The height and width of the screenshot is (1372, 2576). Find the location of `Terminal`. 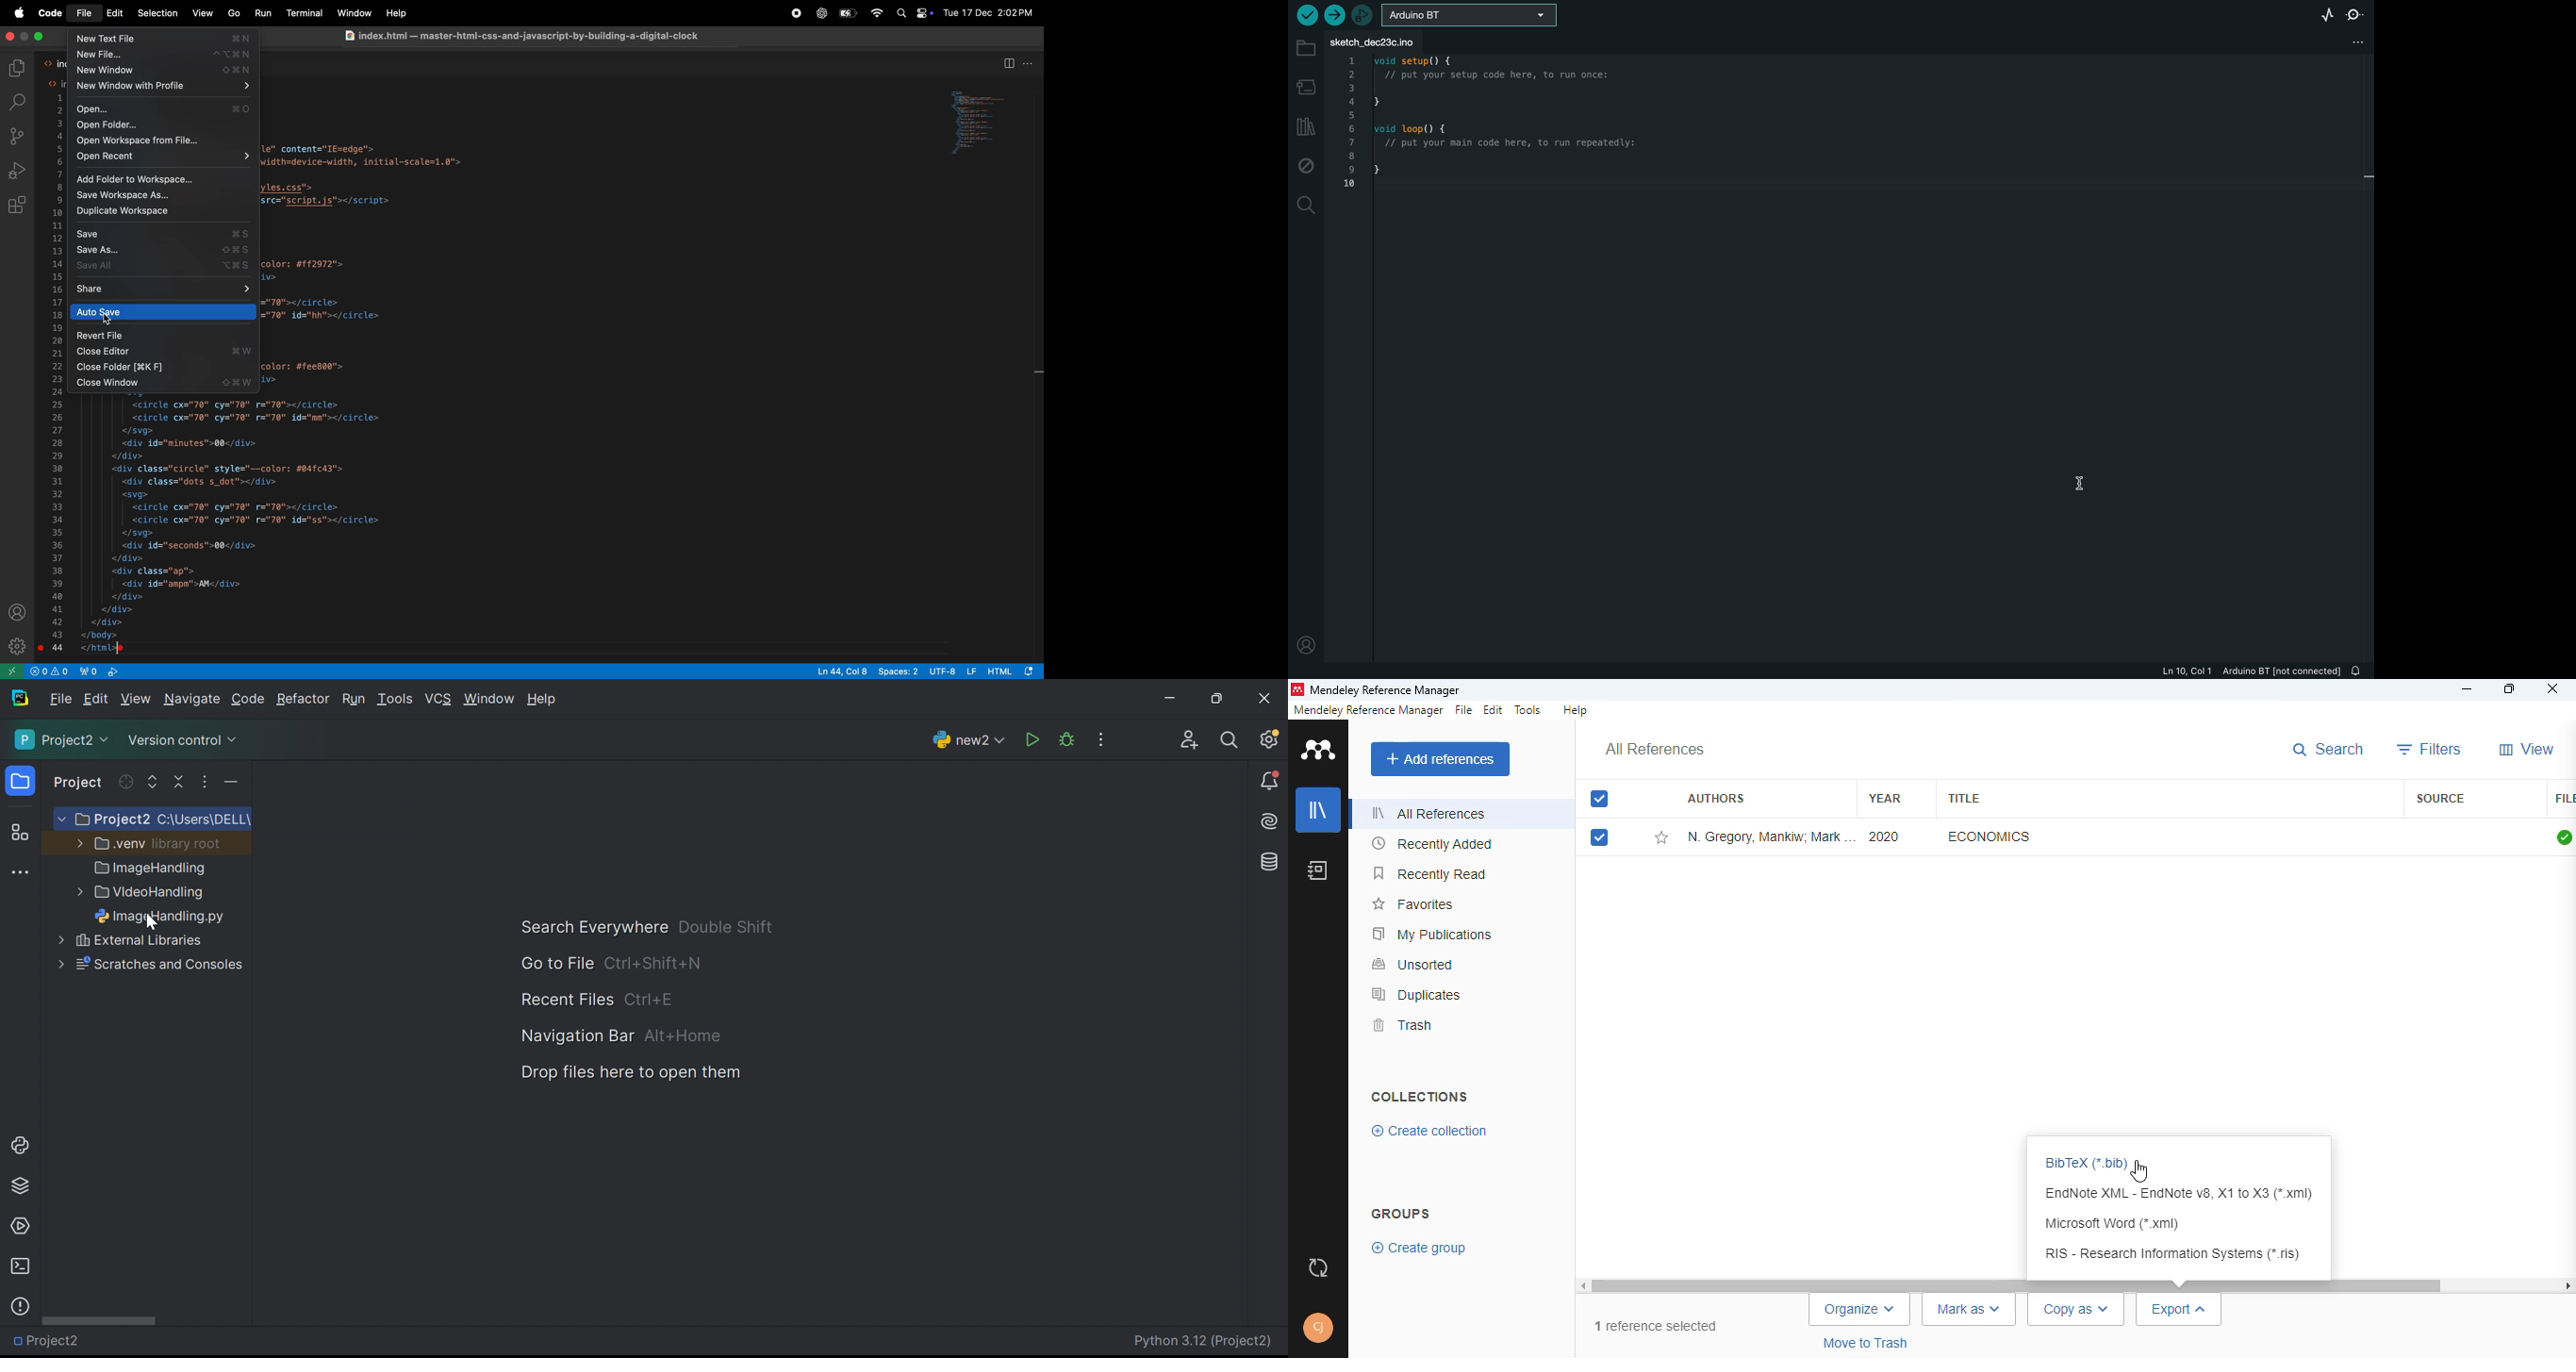

Terminal is located at coordinates (19, 1267).